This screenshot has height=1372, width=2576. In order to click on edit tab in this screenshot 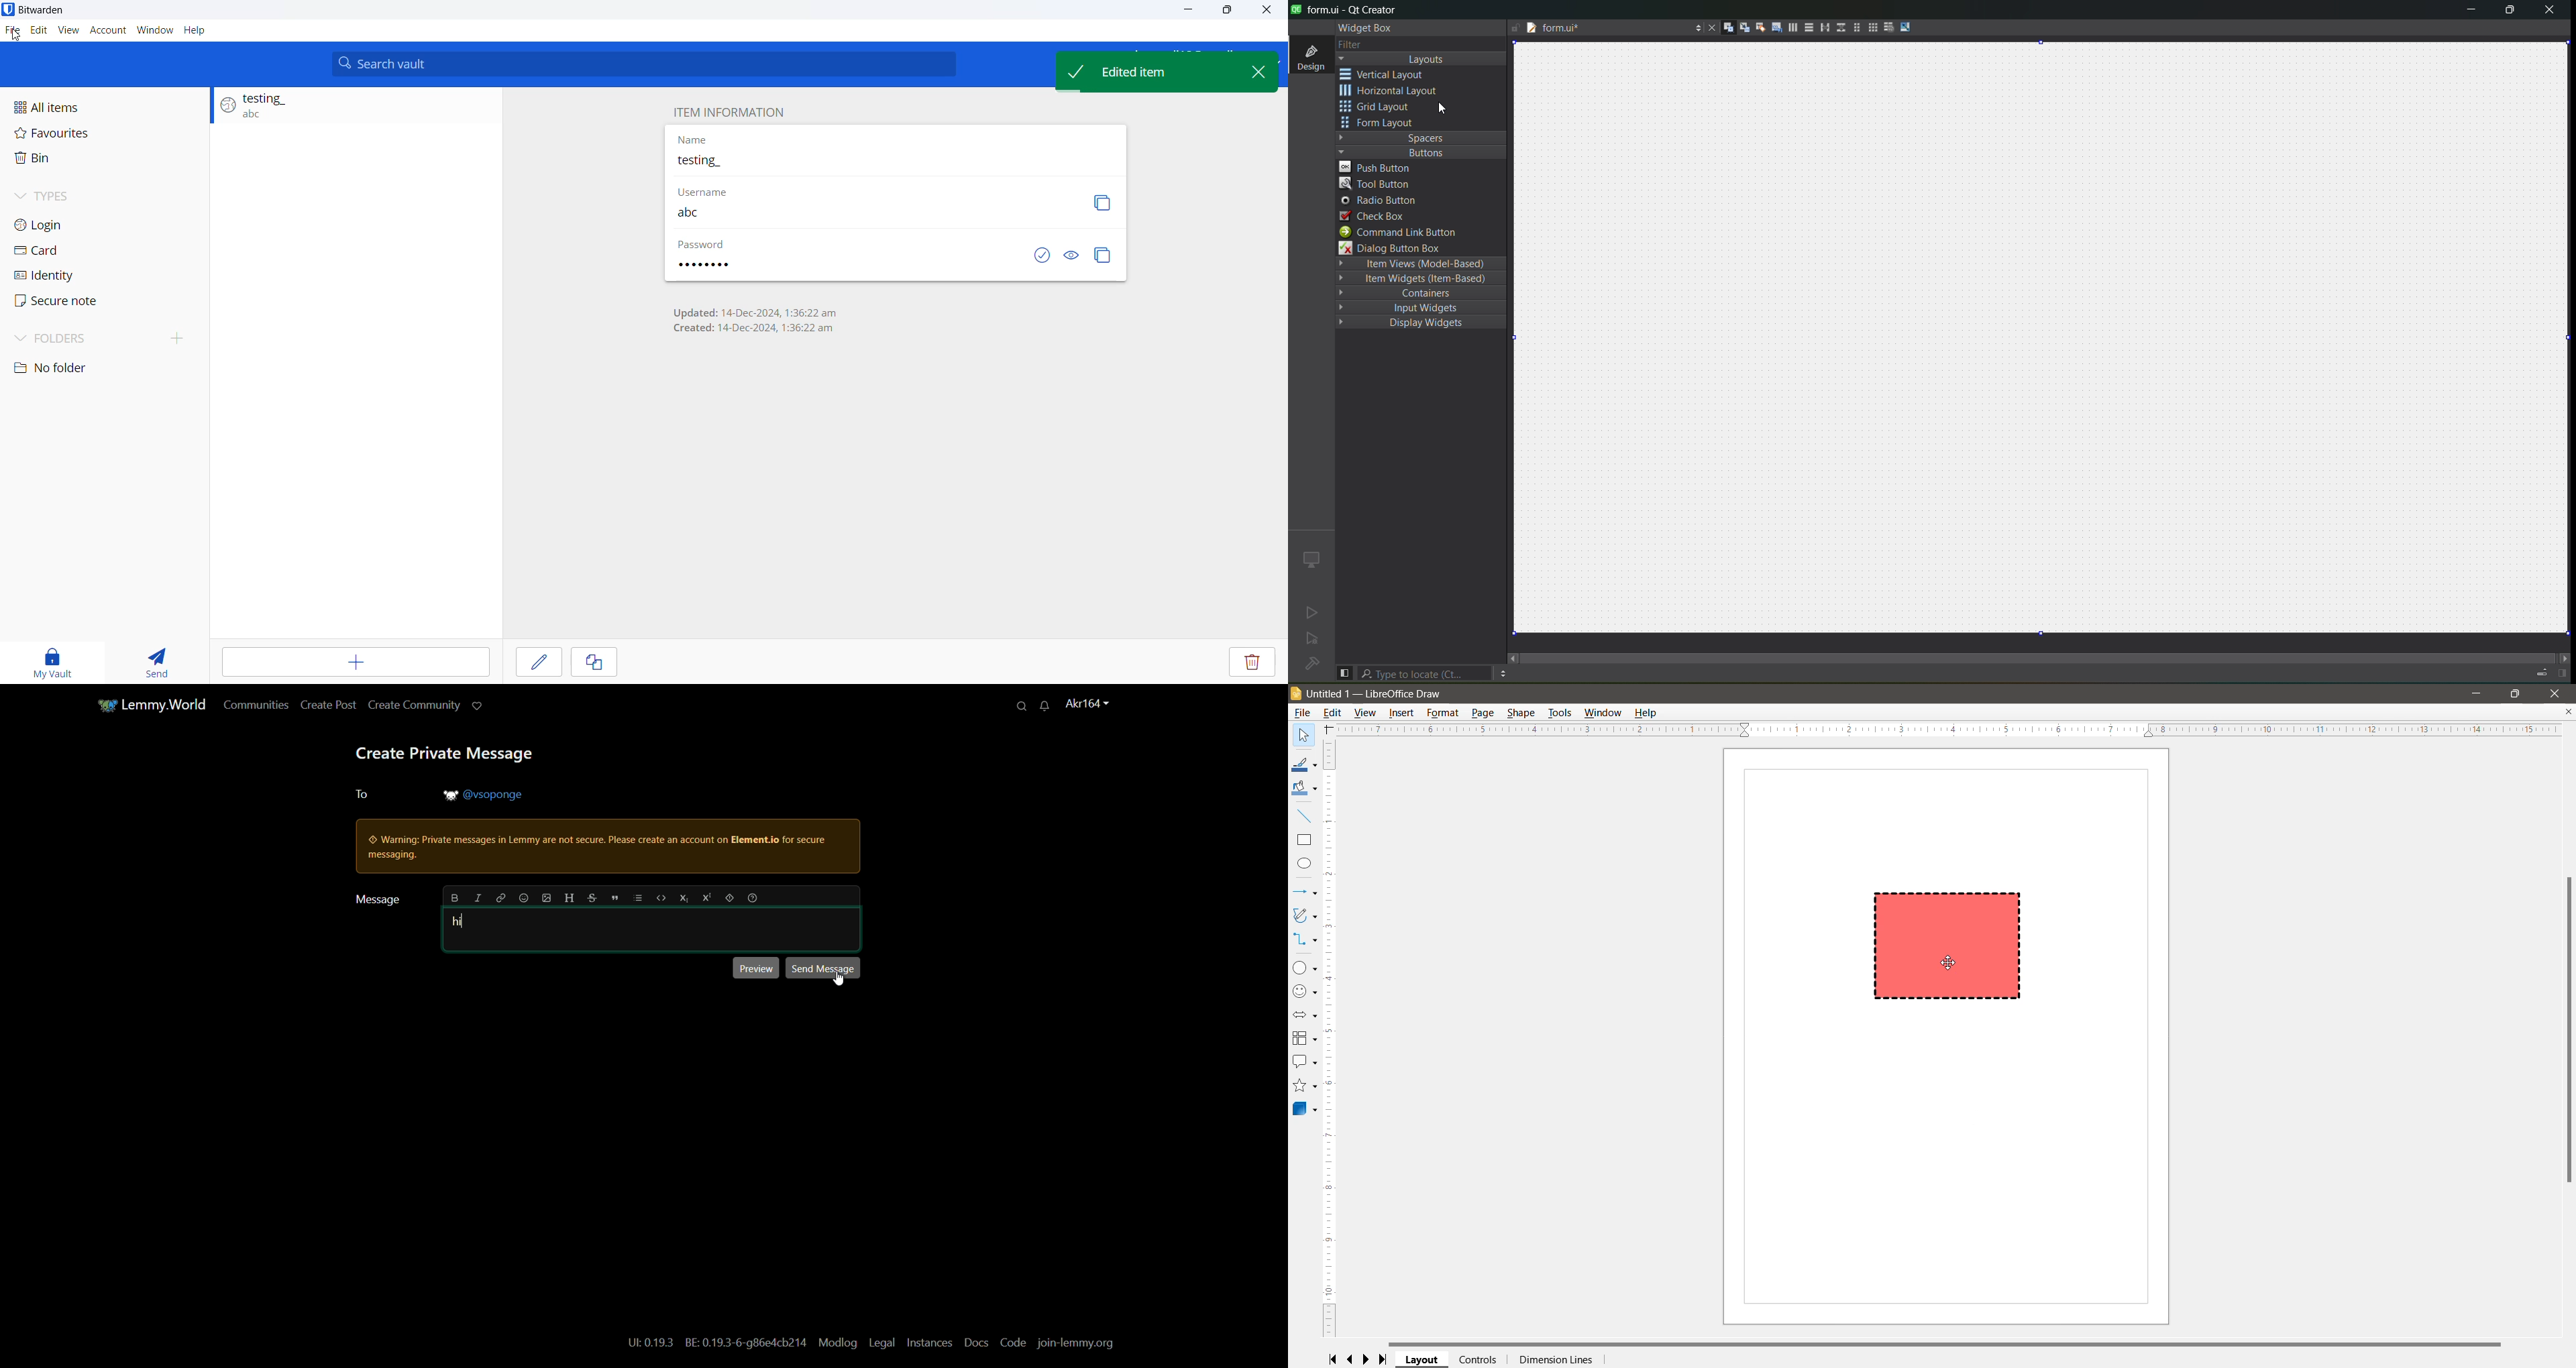, I will do `click(1776, 30)`.